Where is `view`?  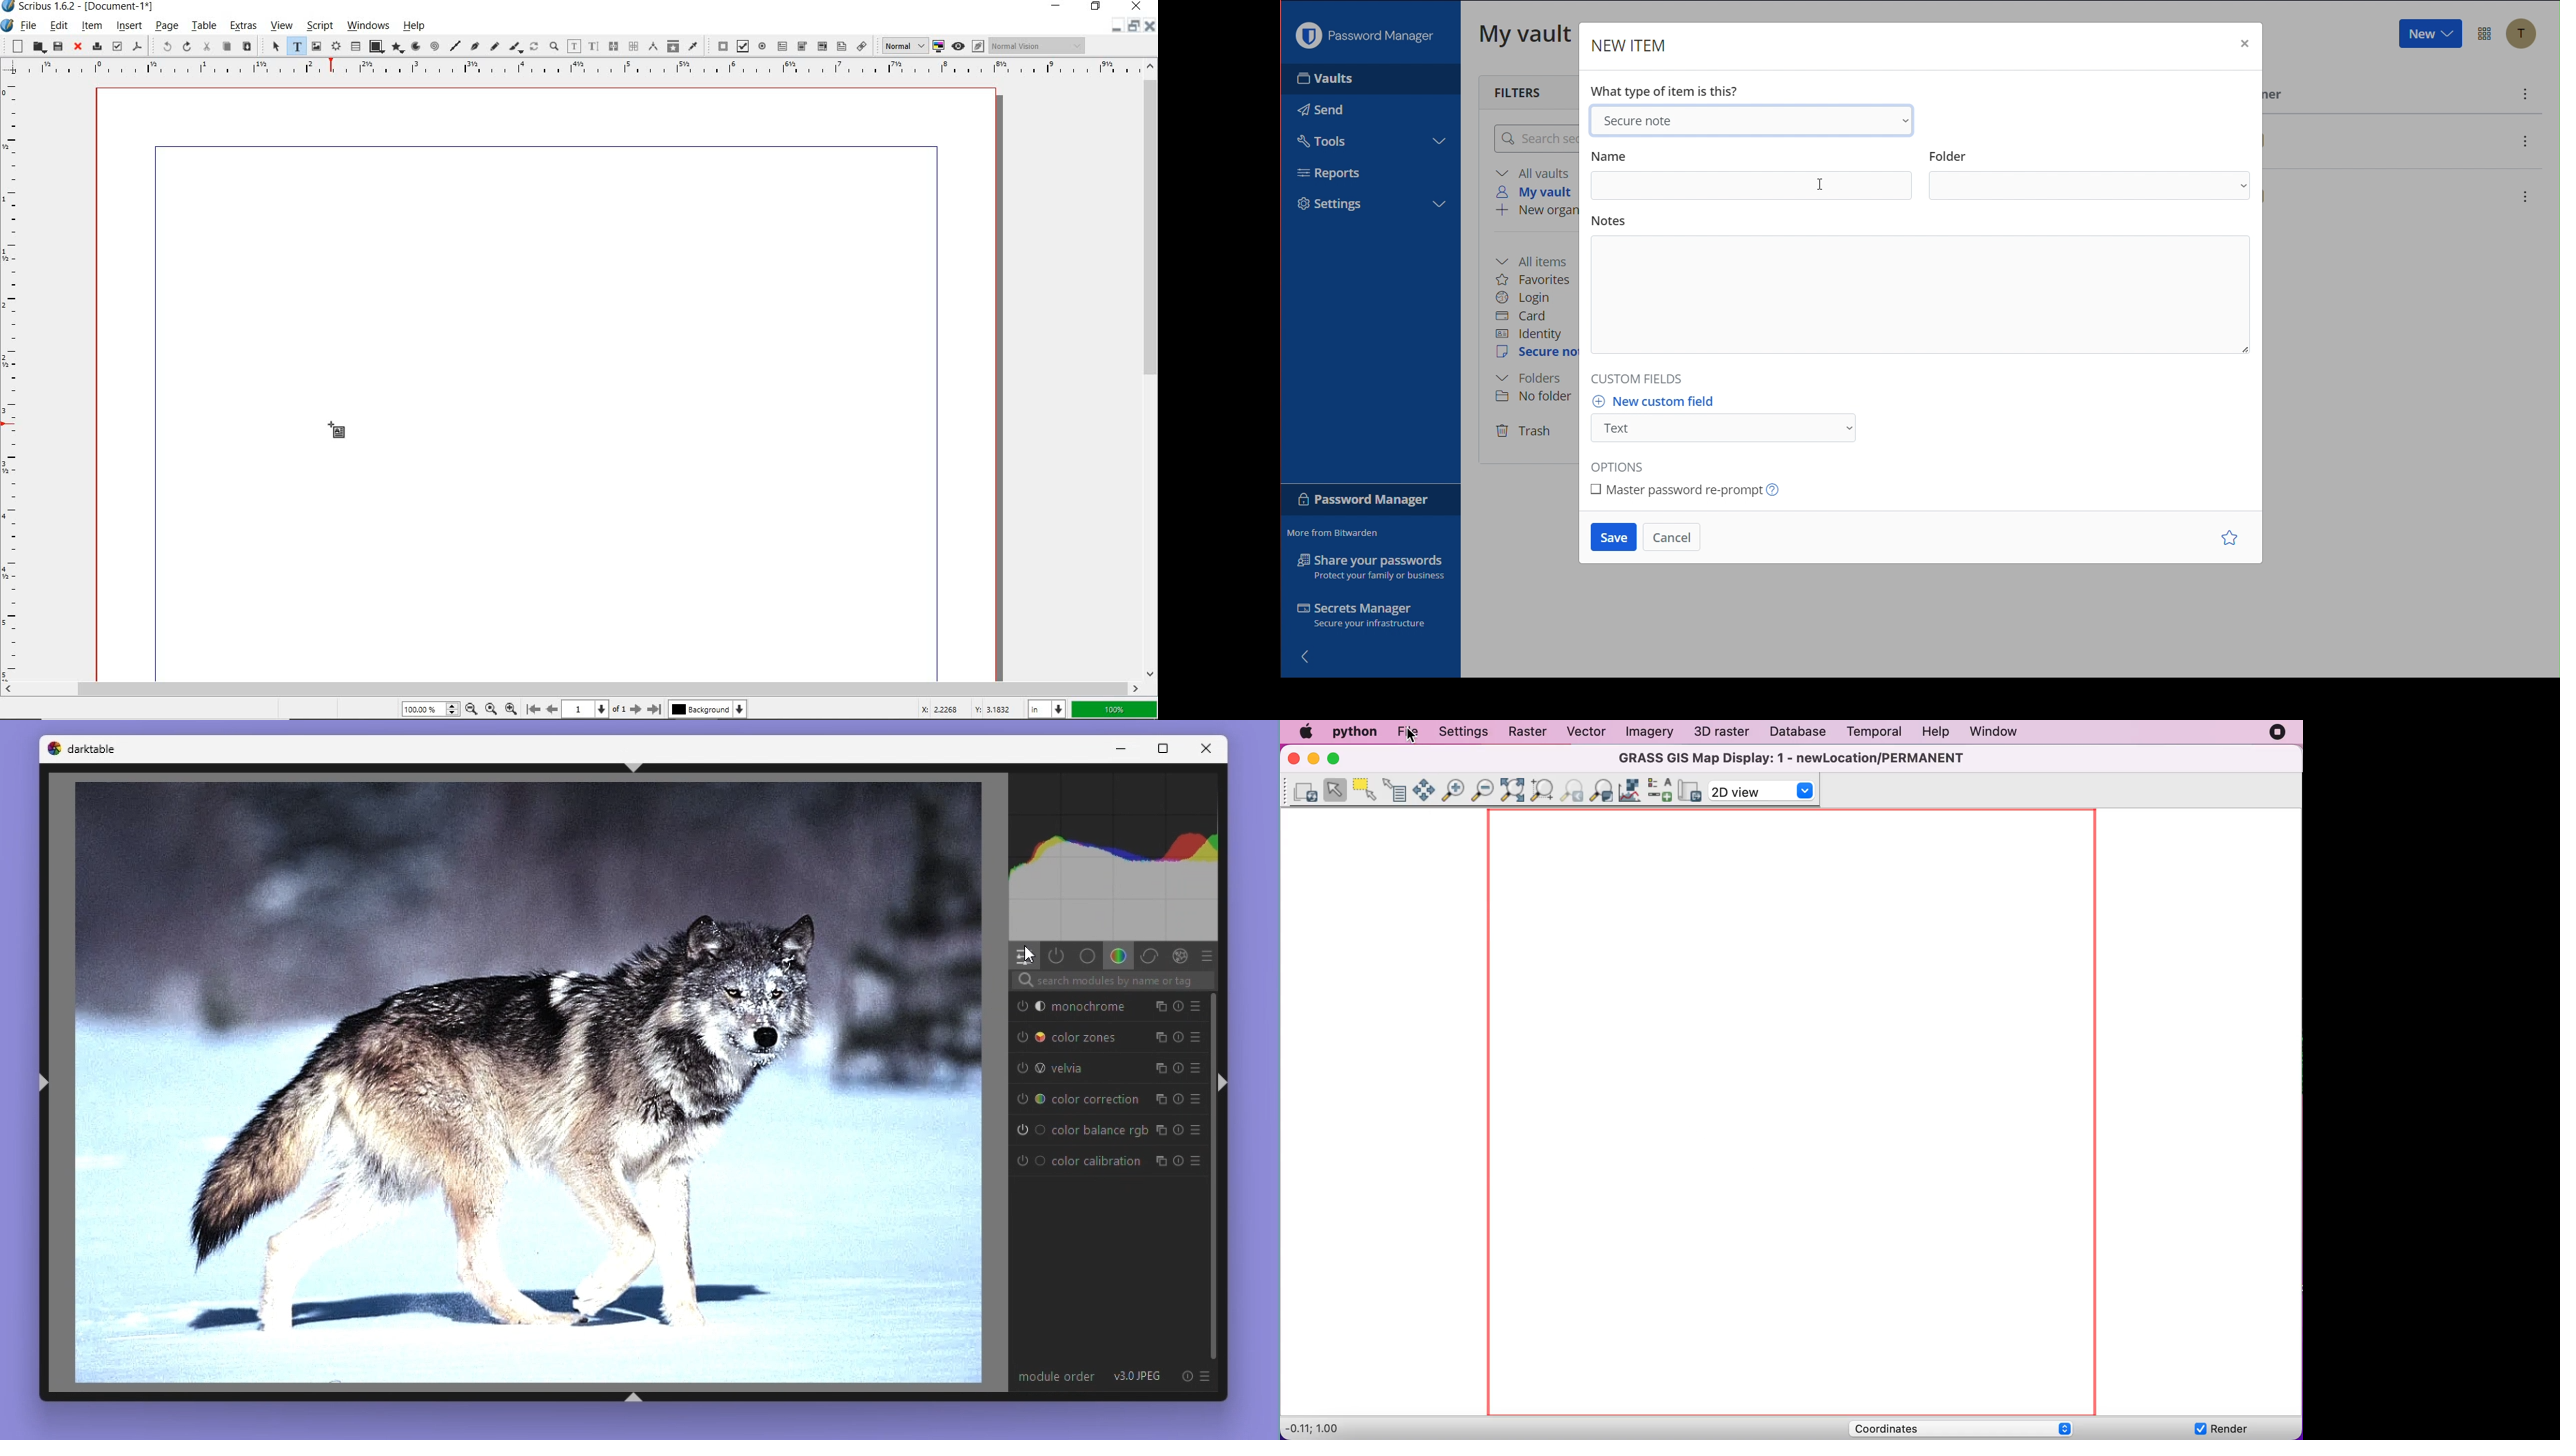
view is located at coordinates (281, 28).